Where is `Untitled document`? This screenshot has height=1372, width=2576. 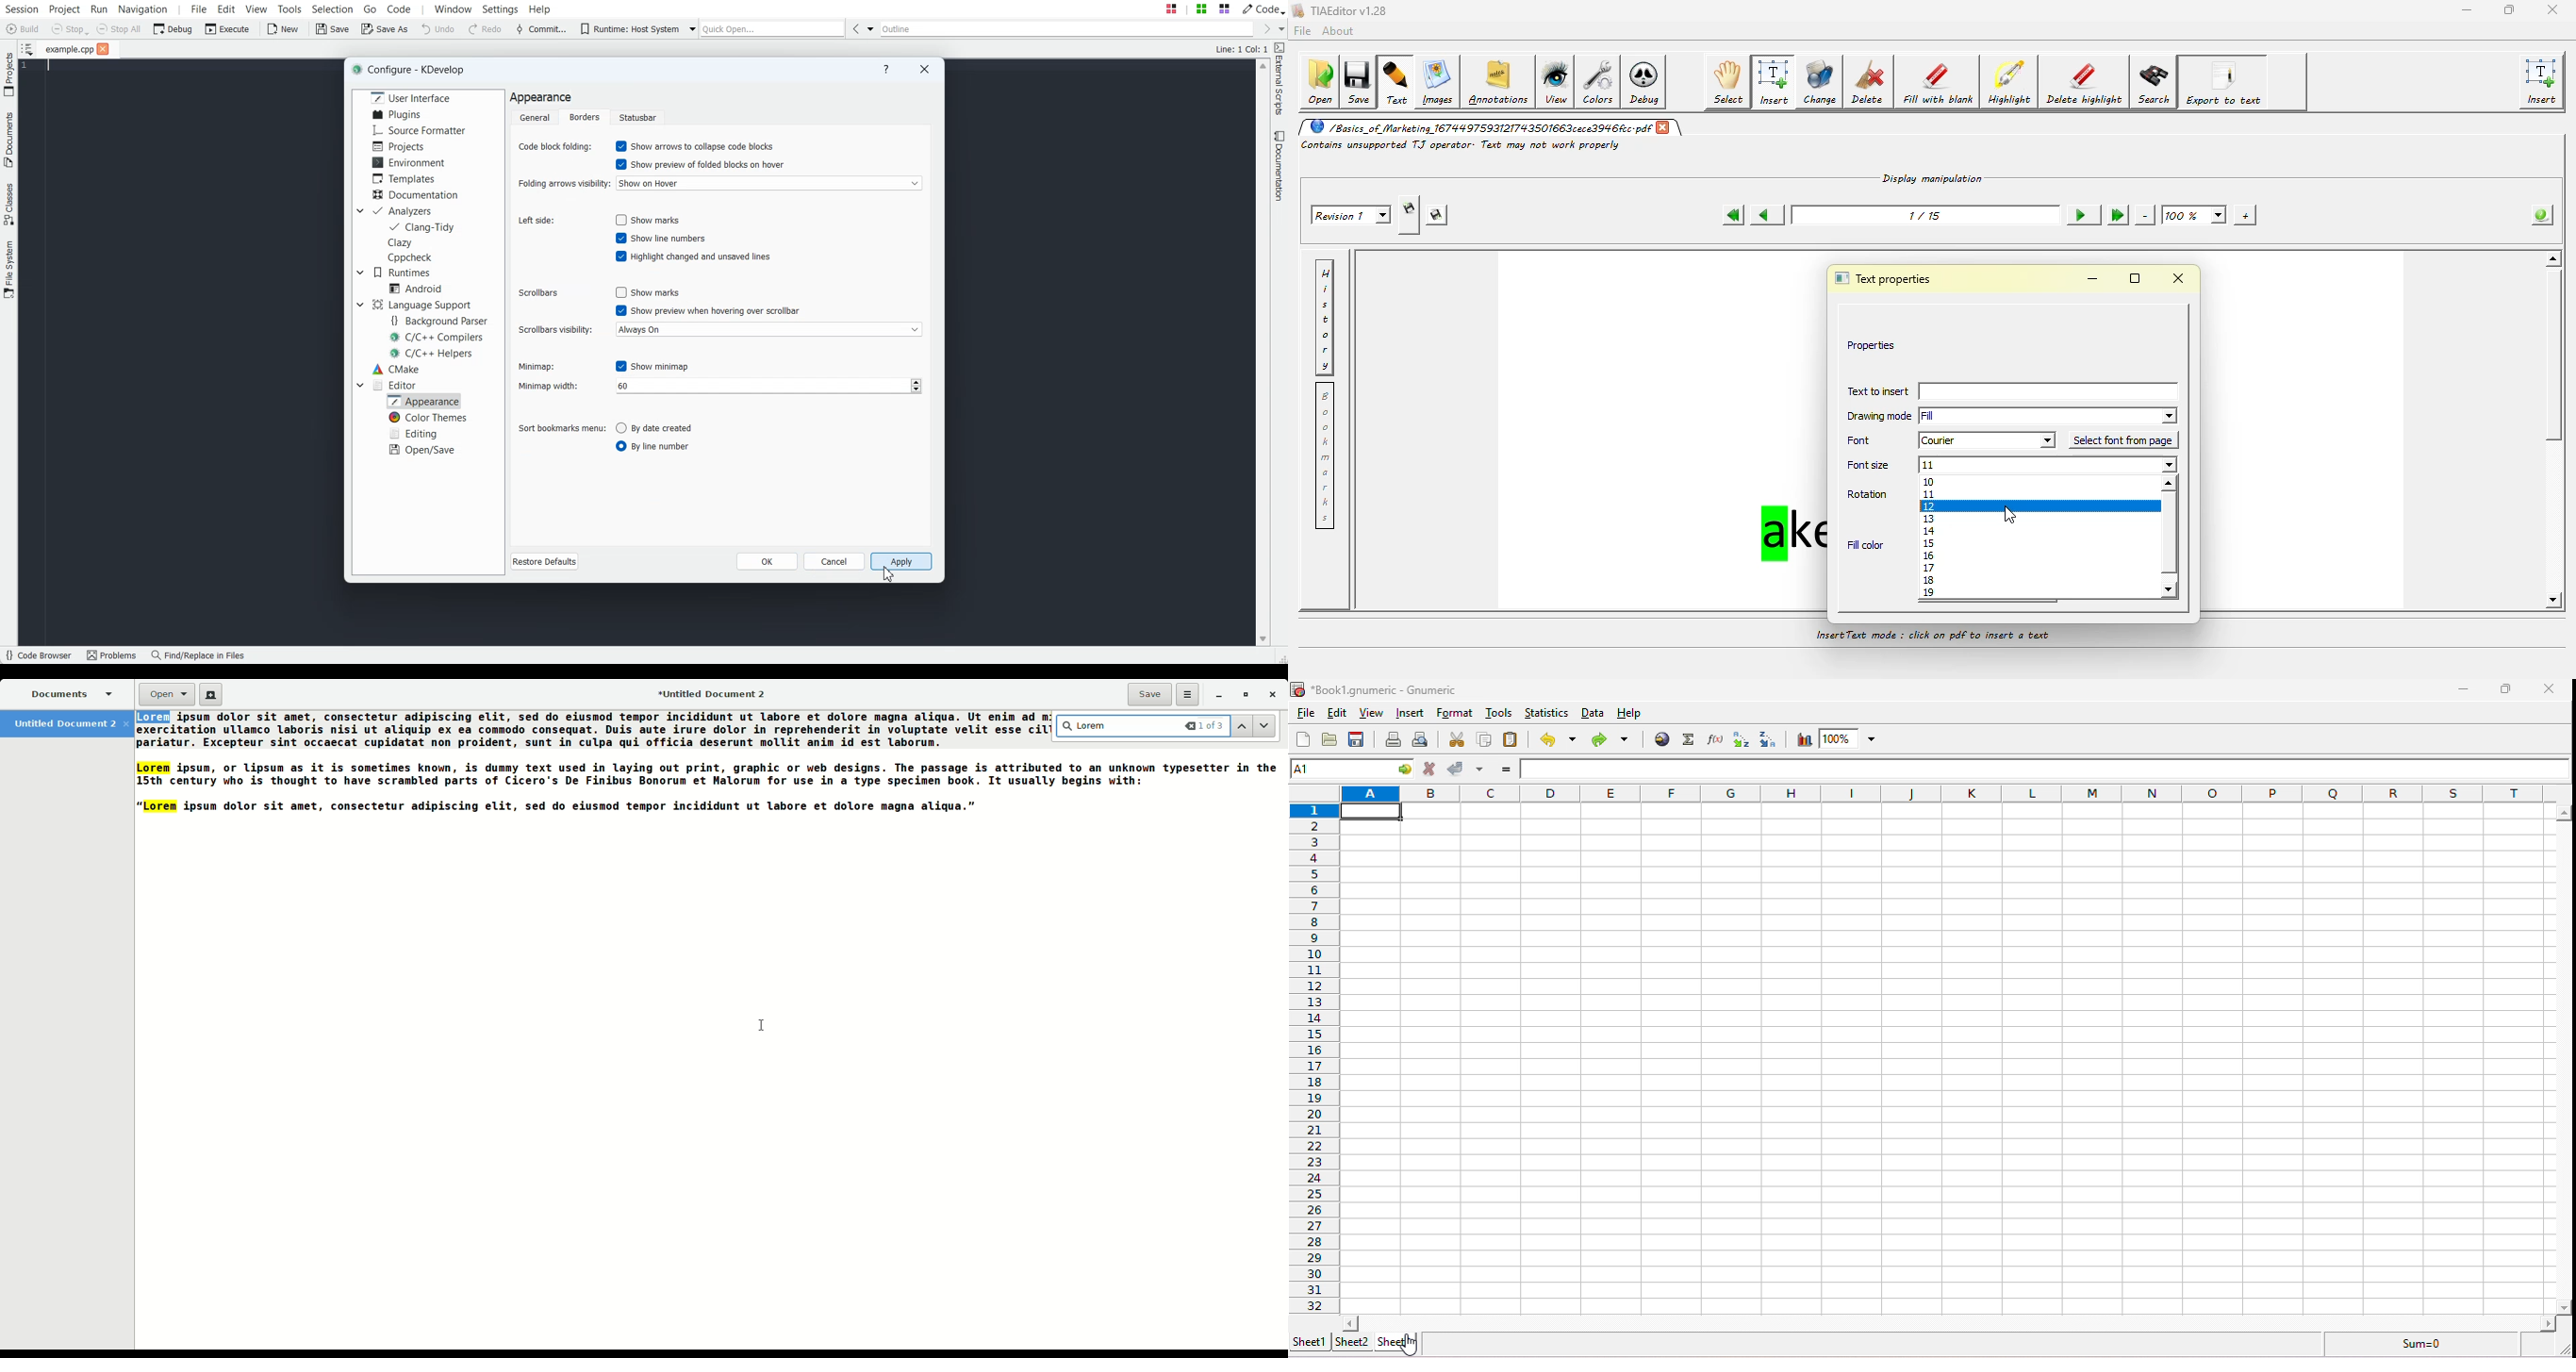
Untitled document is located at coordinates (68, 725).